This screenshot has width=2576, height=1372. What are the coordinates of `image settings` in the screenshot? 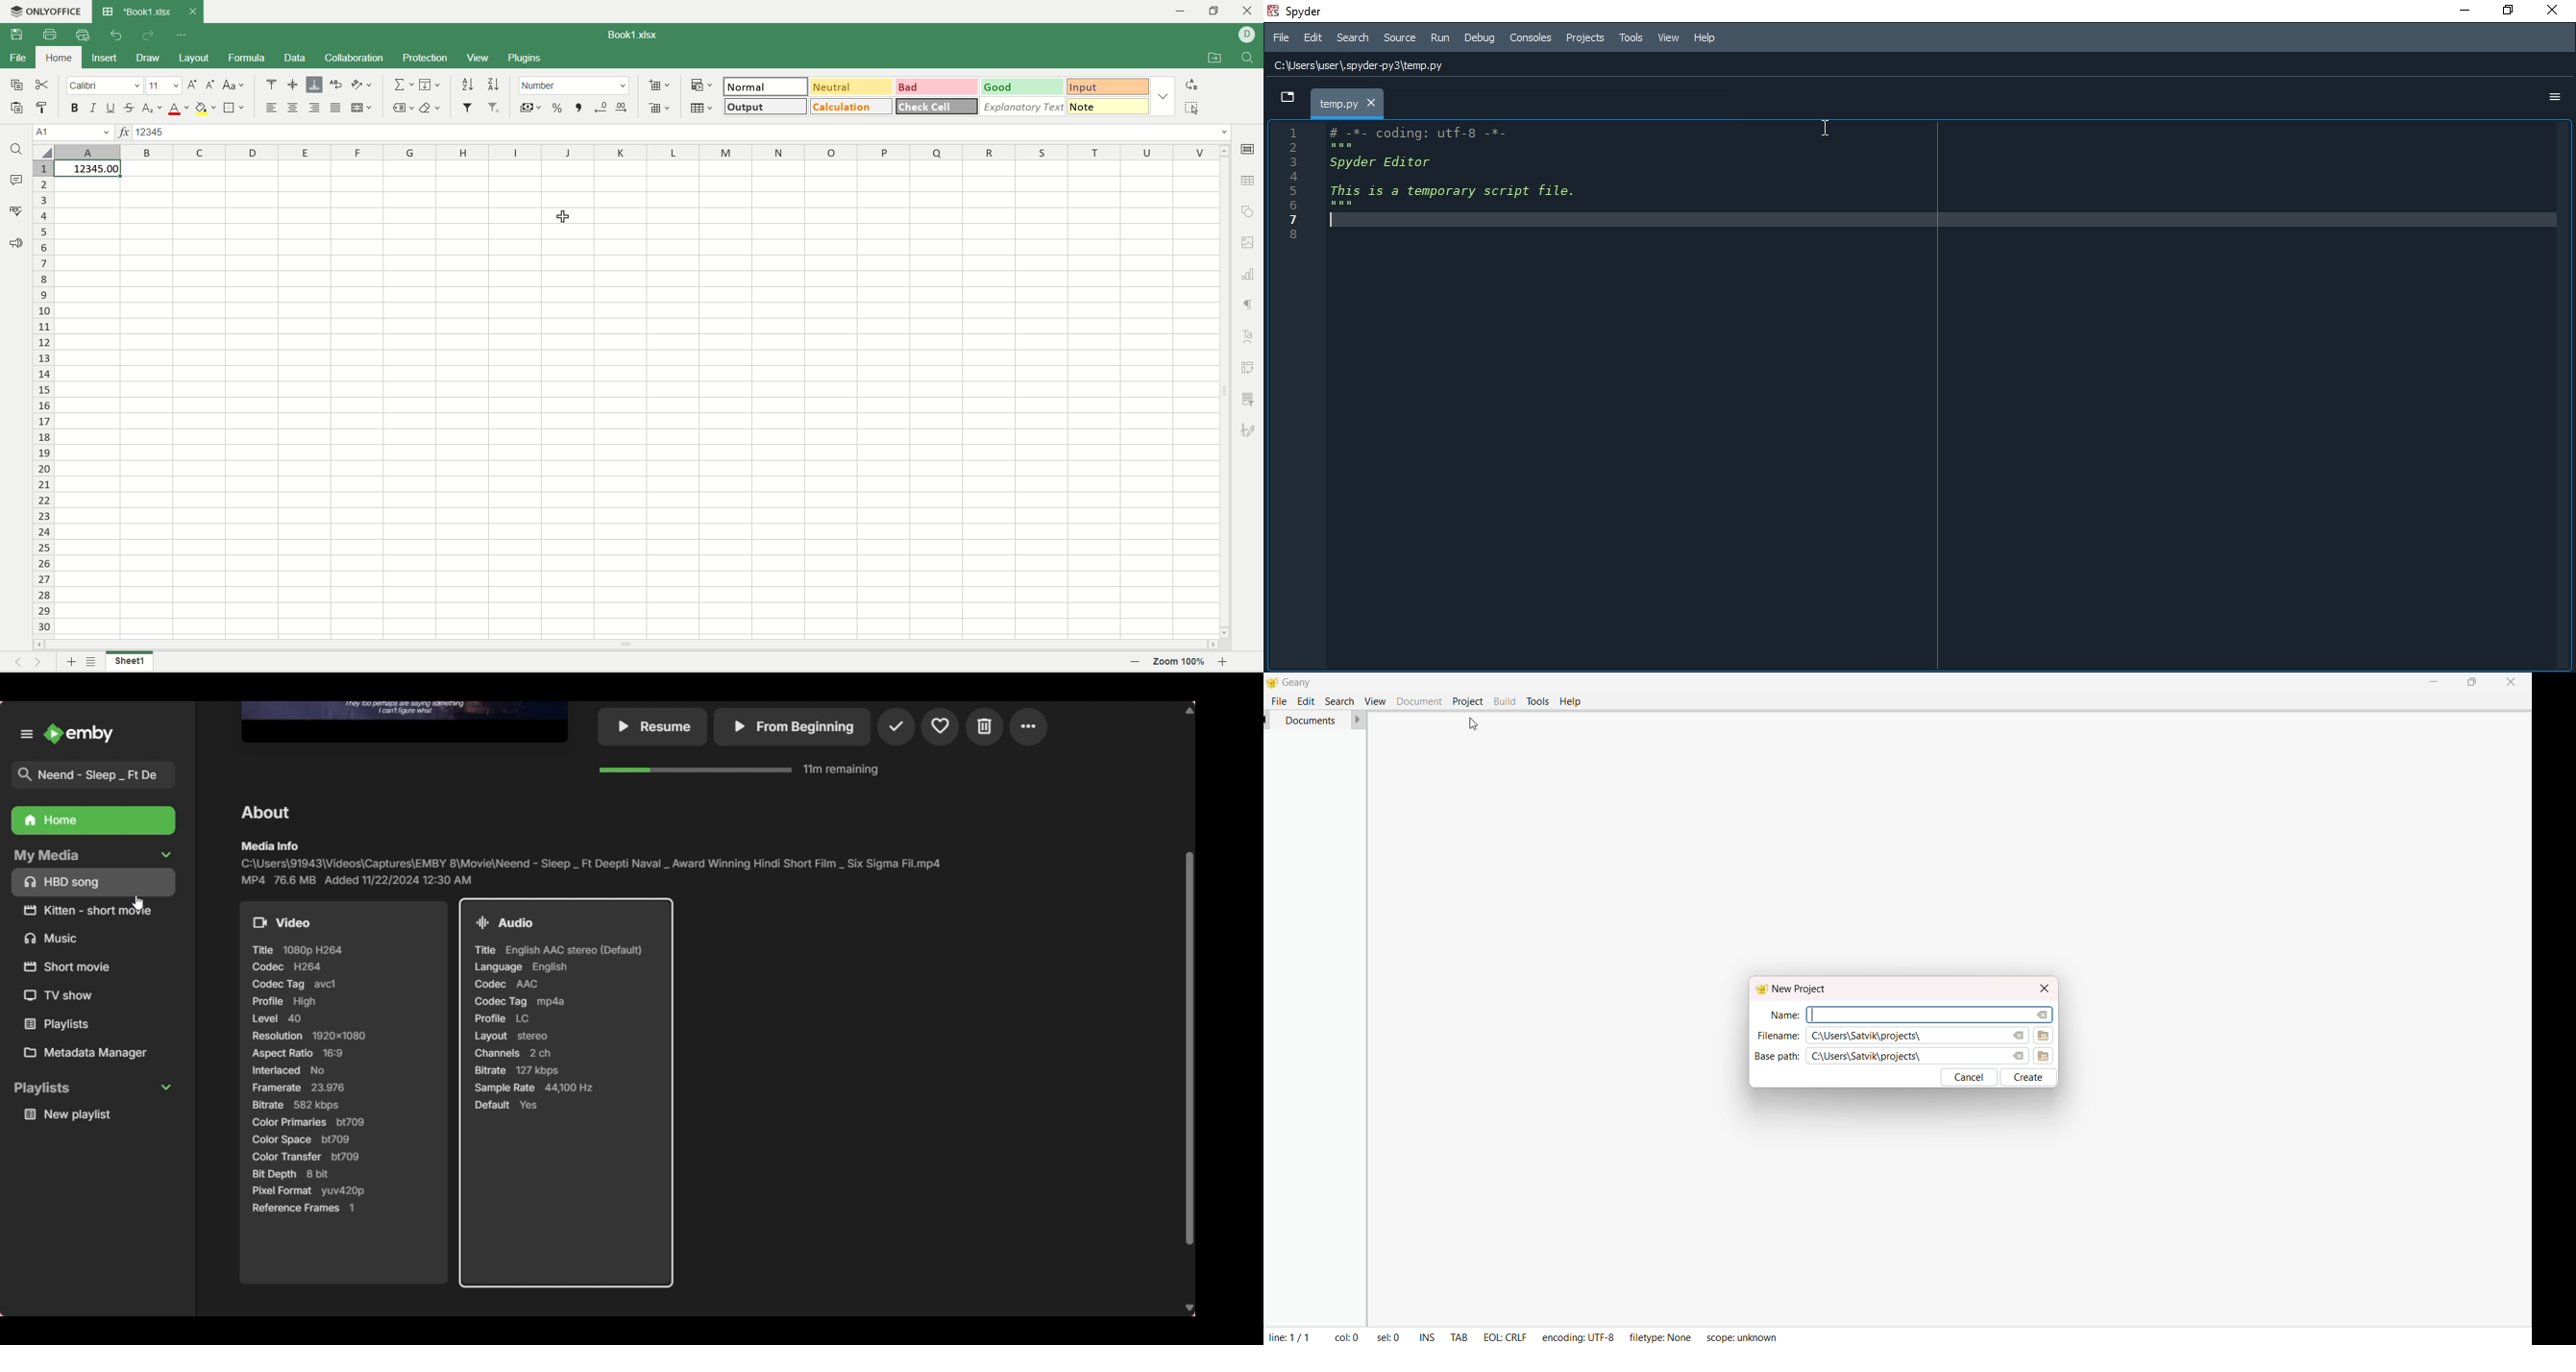 It's located at (1250, 243).